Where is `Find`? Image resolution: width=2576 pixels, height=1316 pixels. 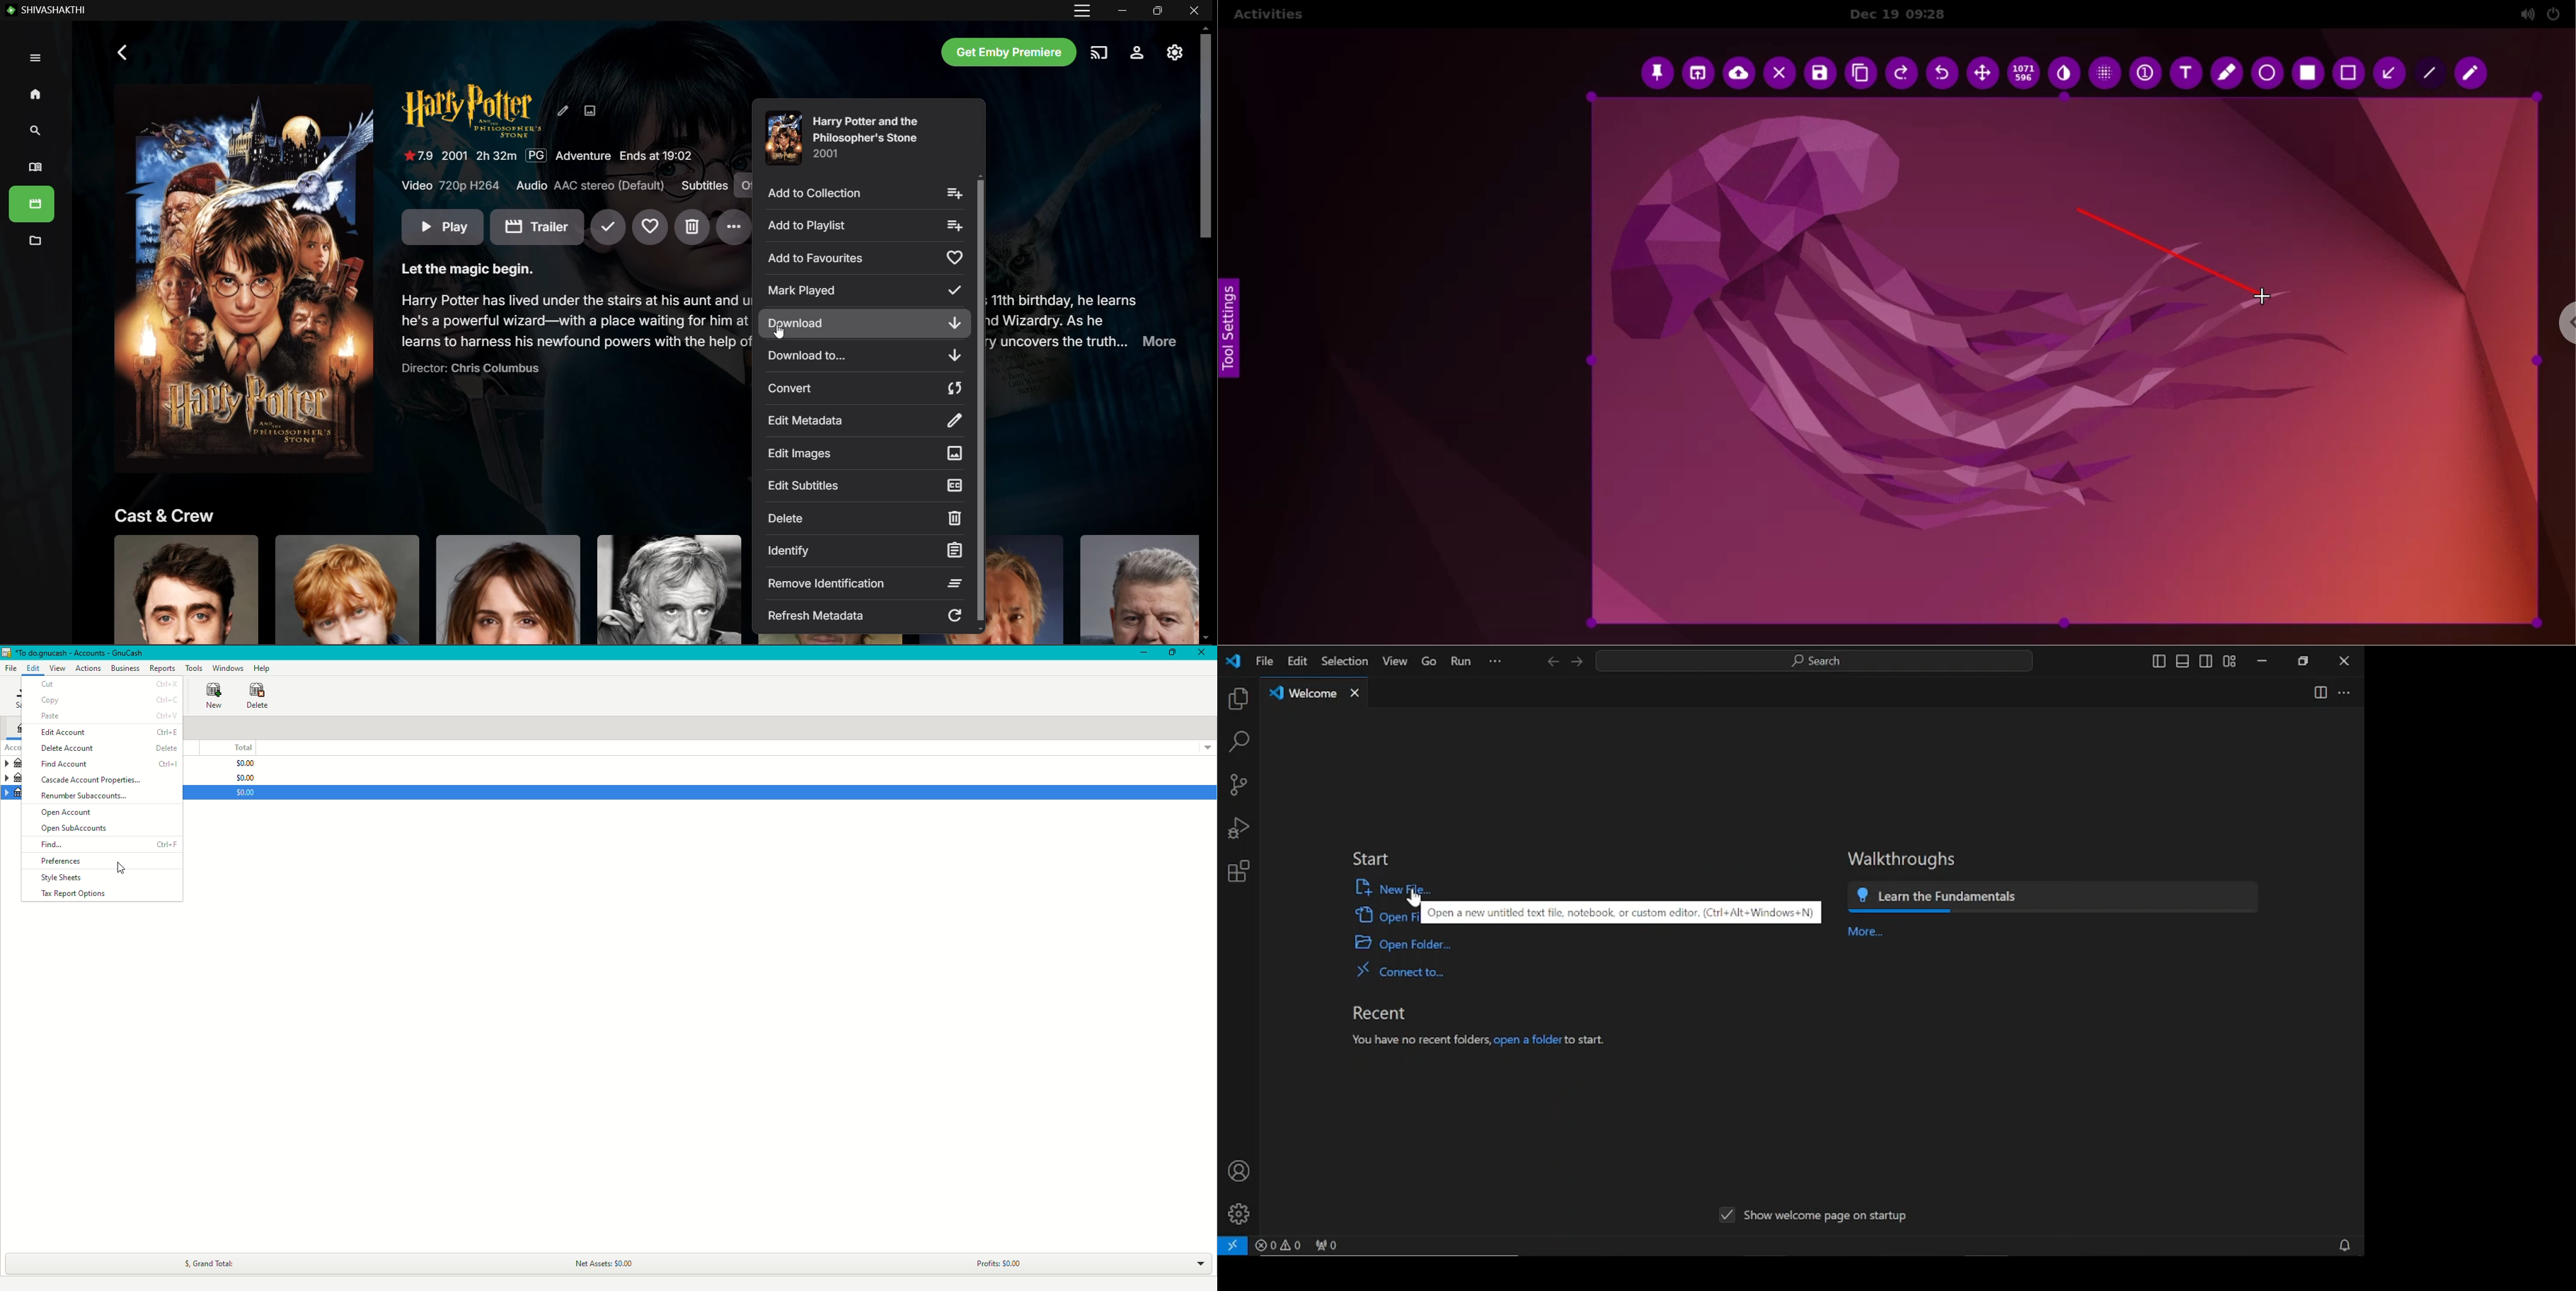
Find is located at coordinates (108, 845).